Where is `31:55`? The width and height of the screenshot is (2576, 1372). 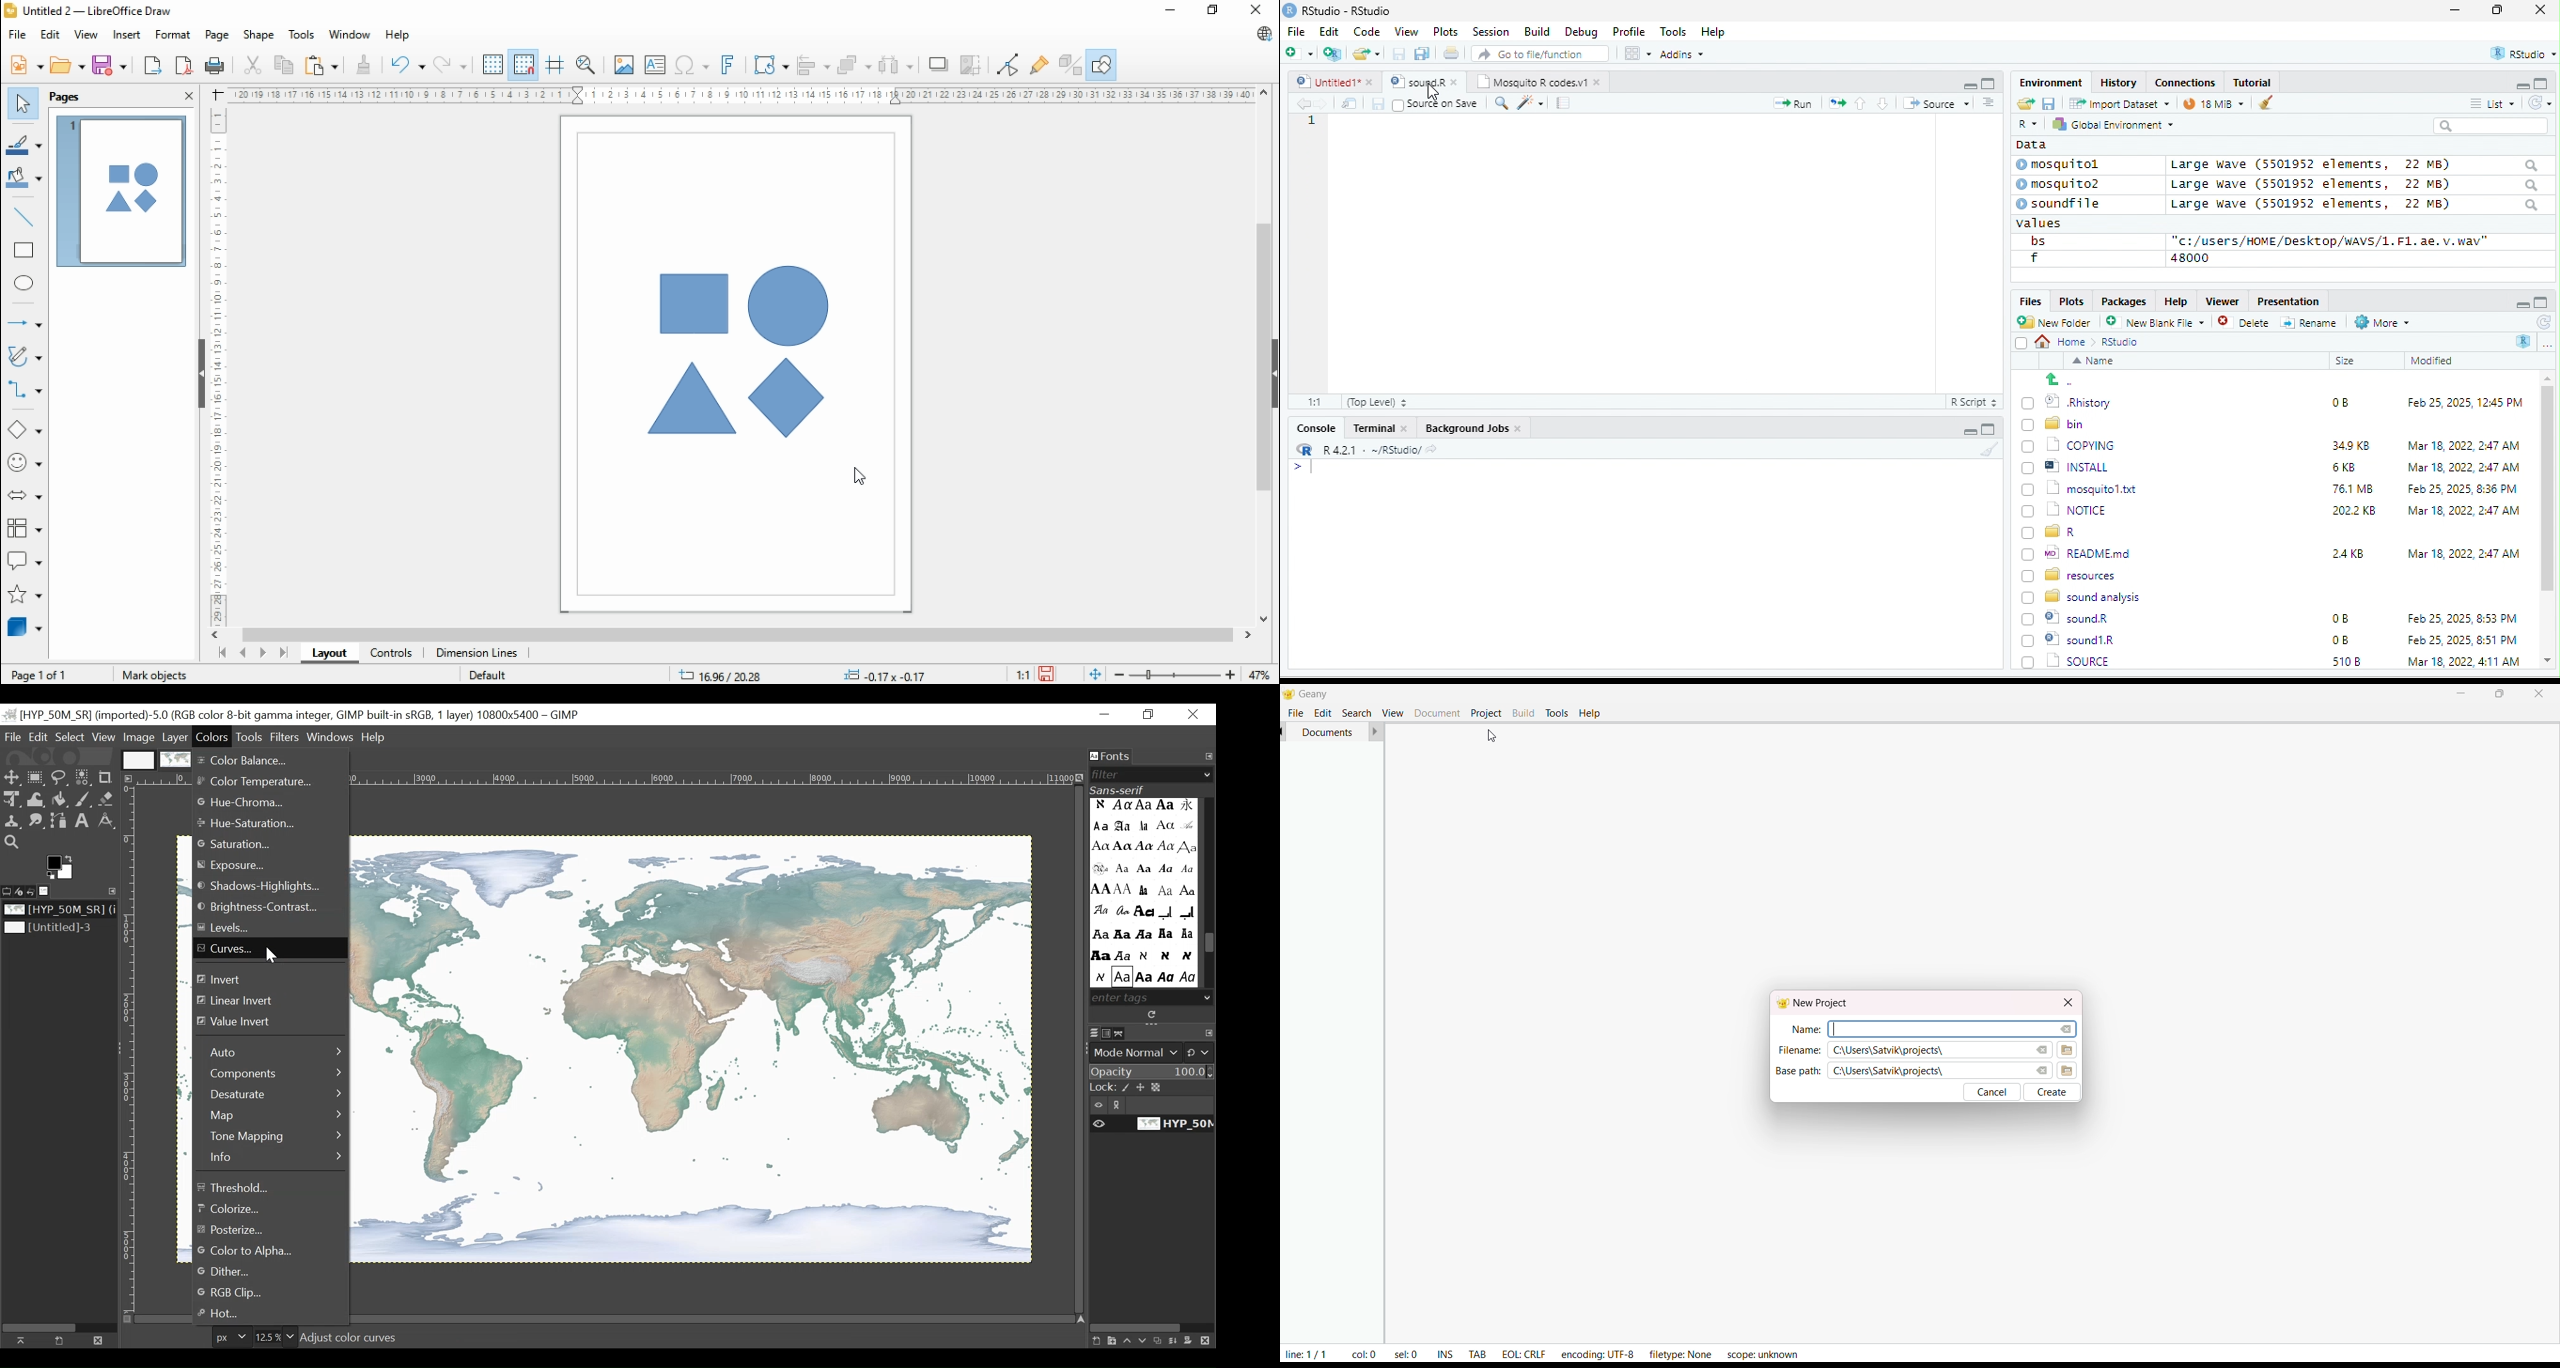 31:55 is located at coordinates (1312, 402).